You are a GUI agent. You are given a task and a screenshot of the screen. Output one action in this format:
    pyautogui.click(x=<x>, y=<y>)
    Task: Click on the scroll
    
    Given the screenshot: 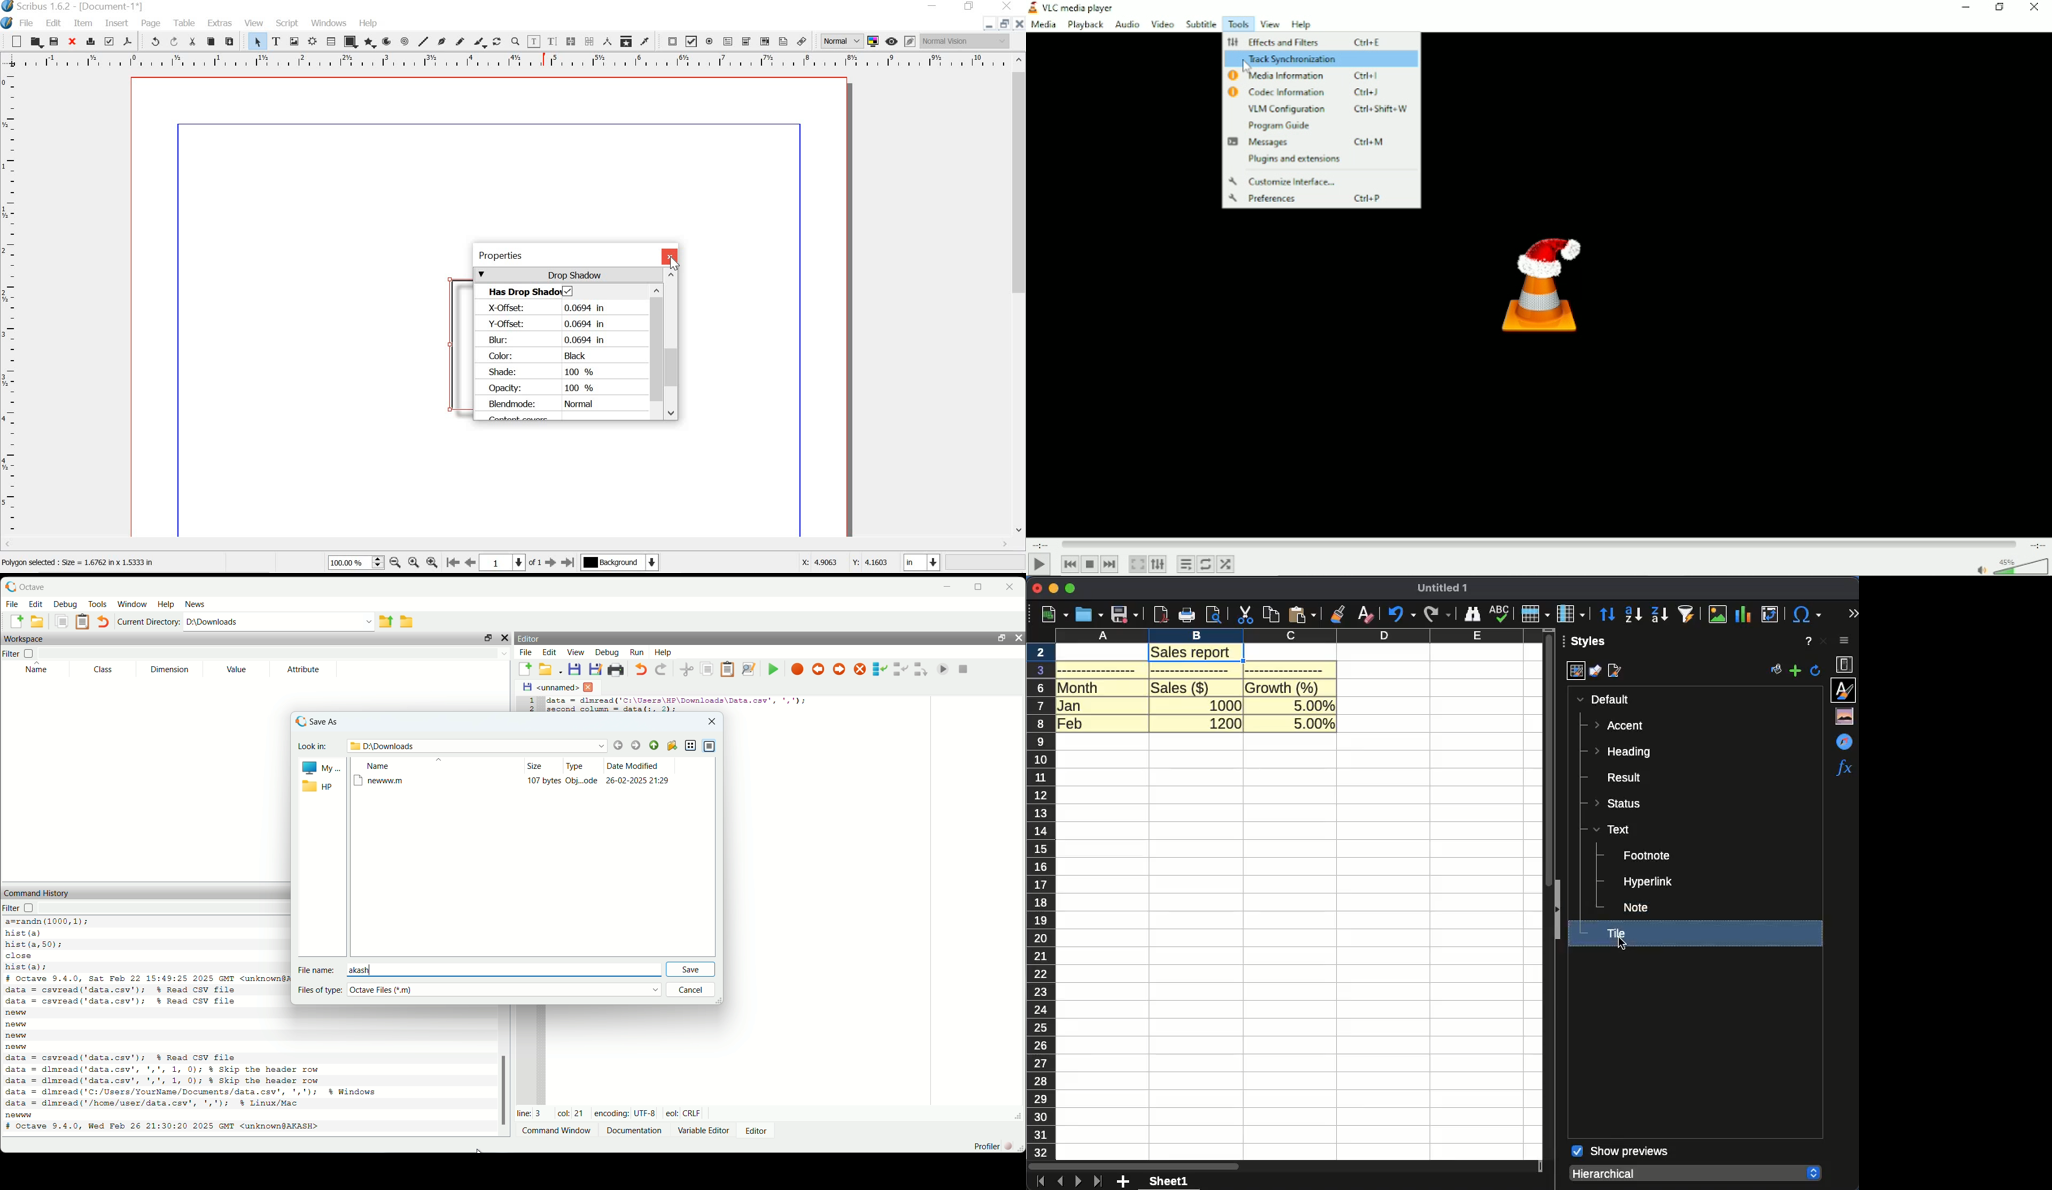 What is the action you would take?
    pyautogui.click(x=1284, y=1167)
    